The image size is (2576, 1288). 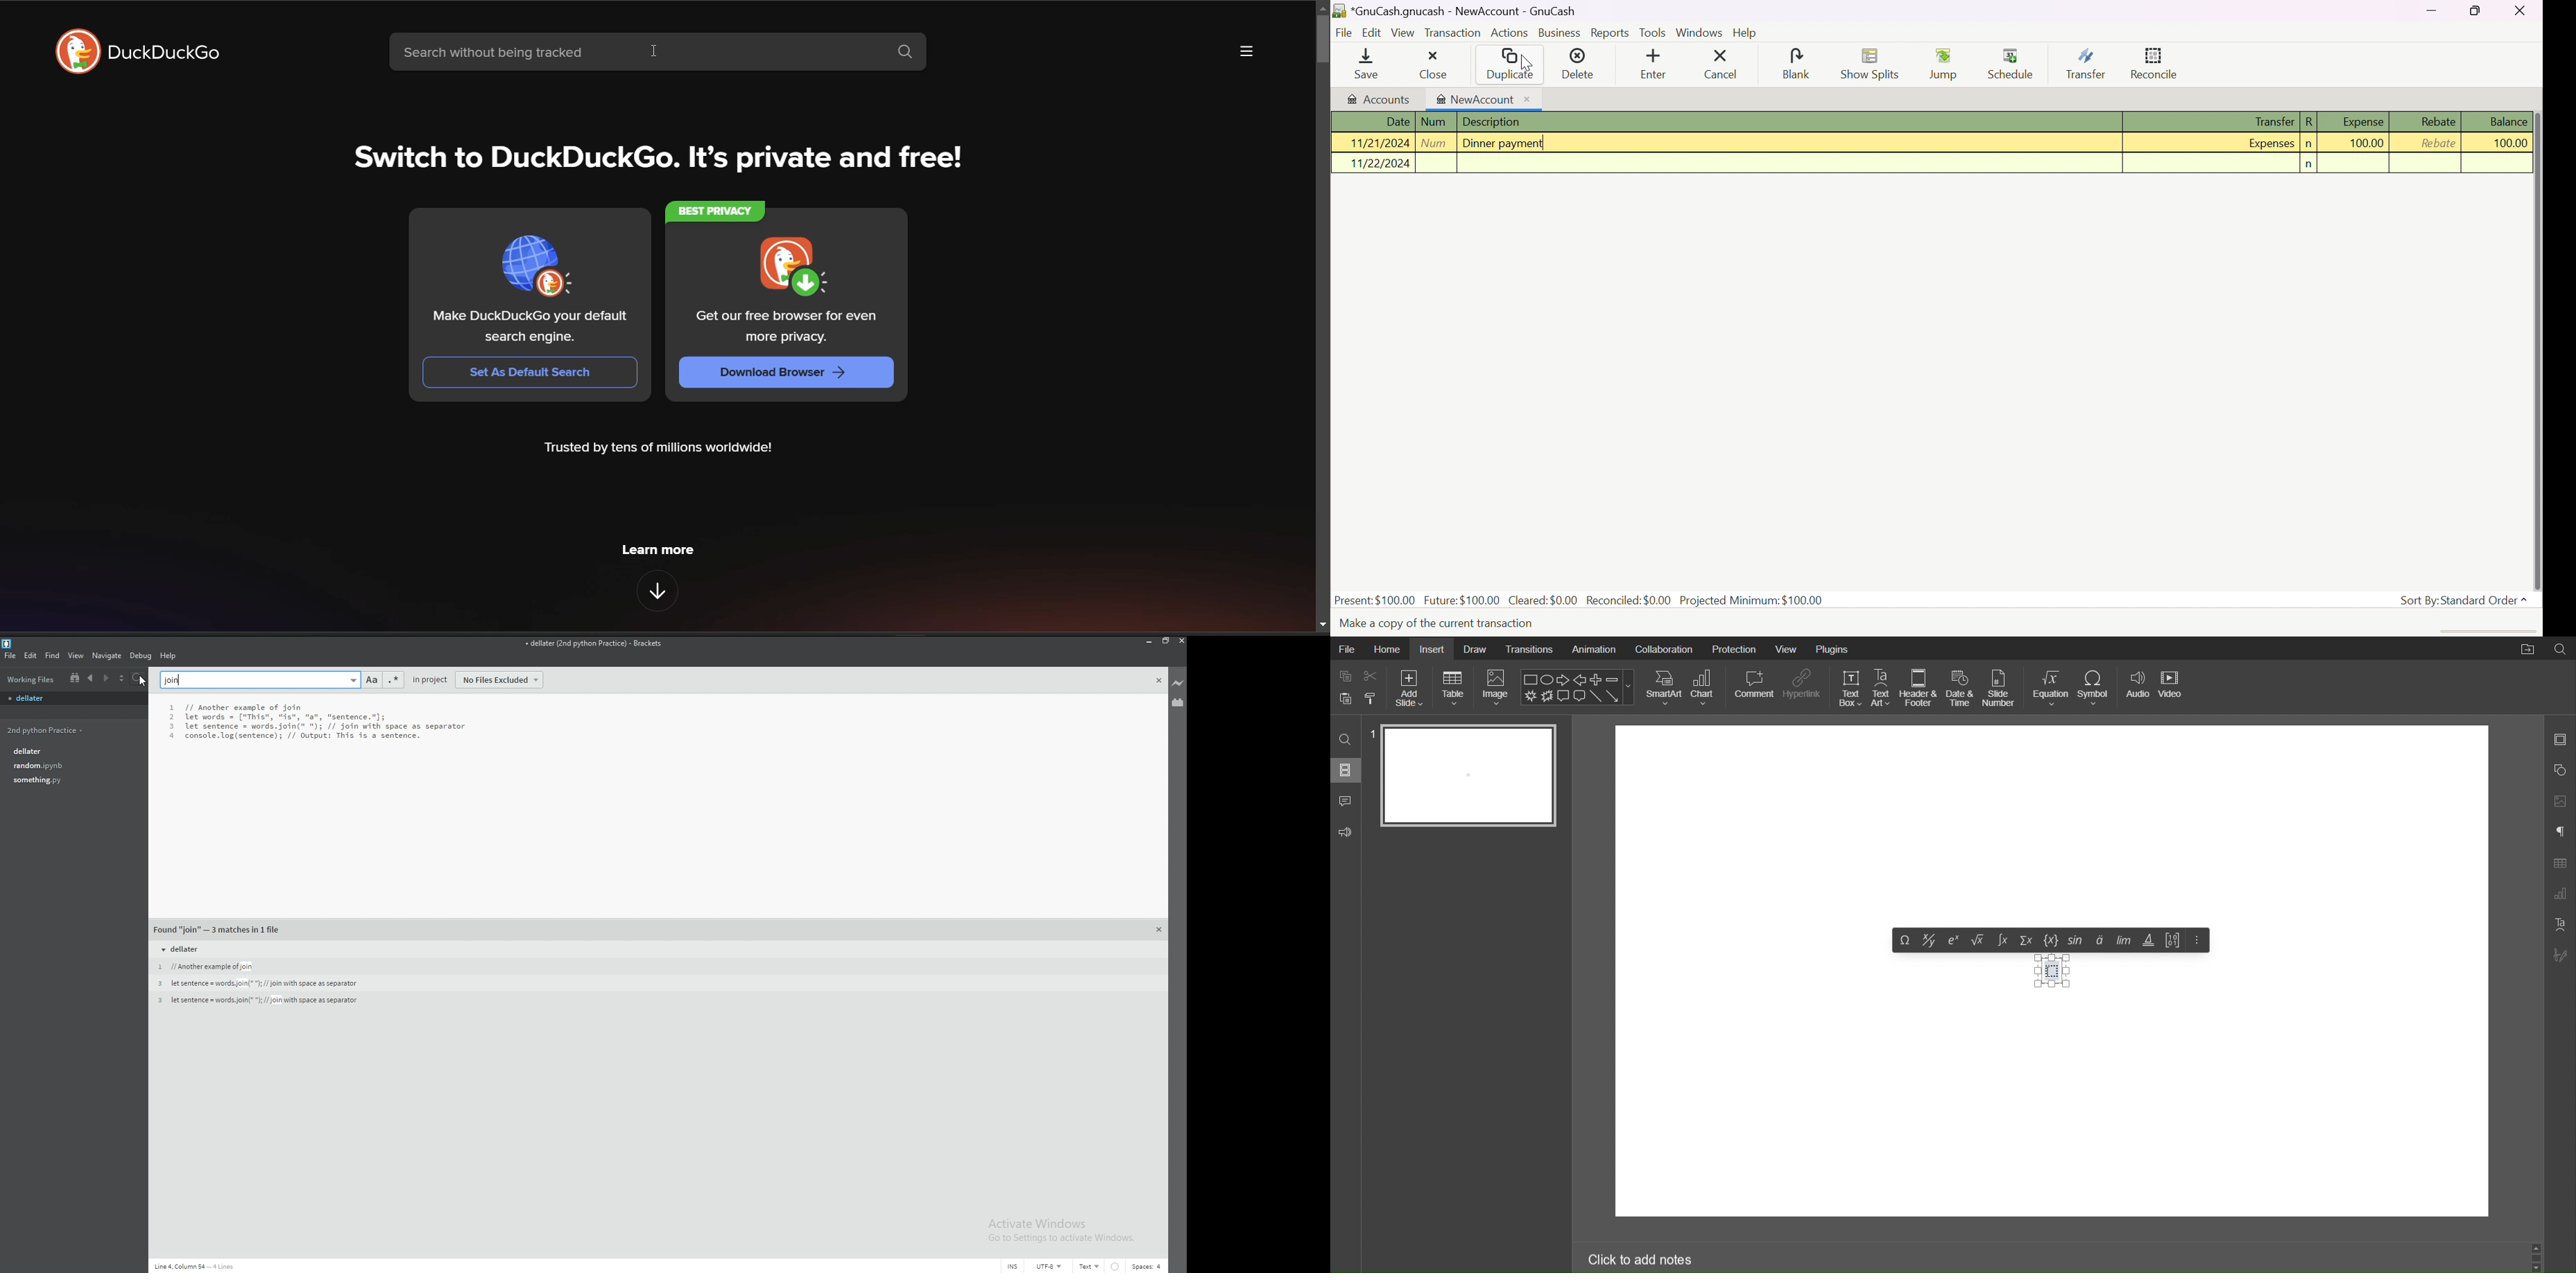 What do you see at coordinates (1381, 162) in the screenshot?
I see `11/22/2024` at bounding box center [1381, 162].